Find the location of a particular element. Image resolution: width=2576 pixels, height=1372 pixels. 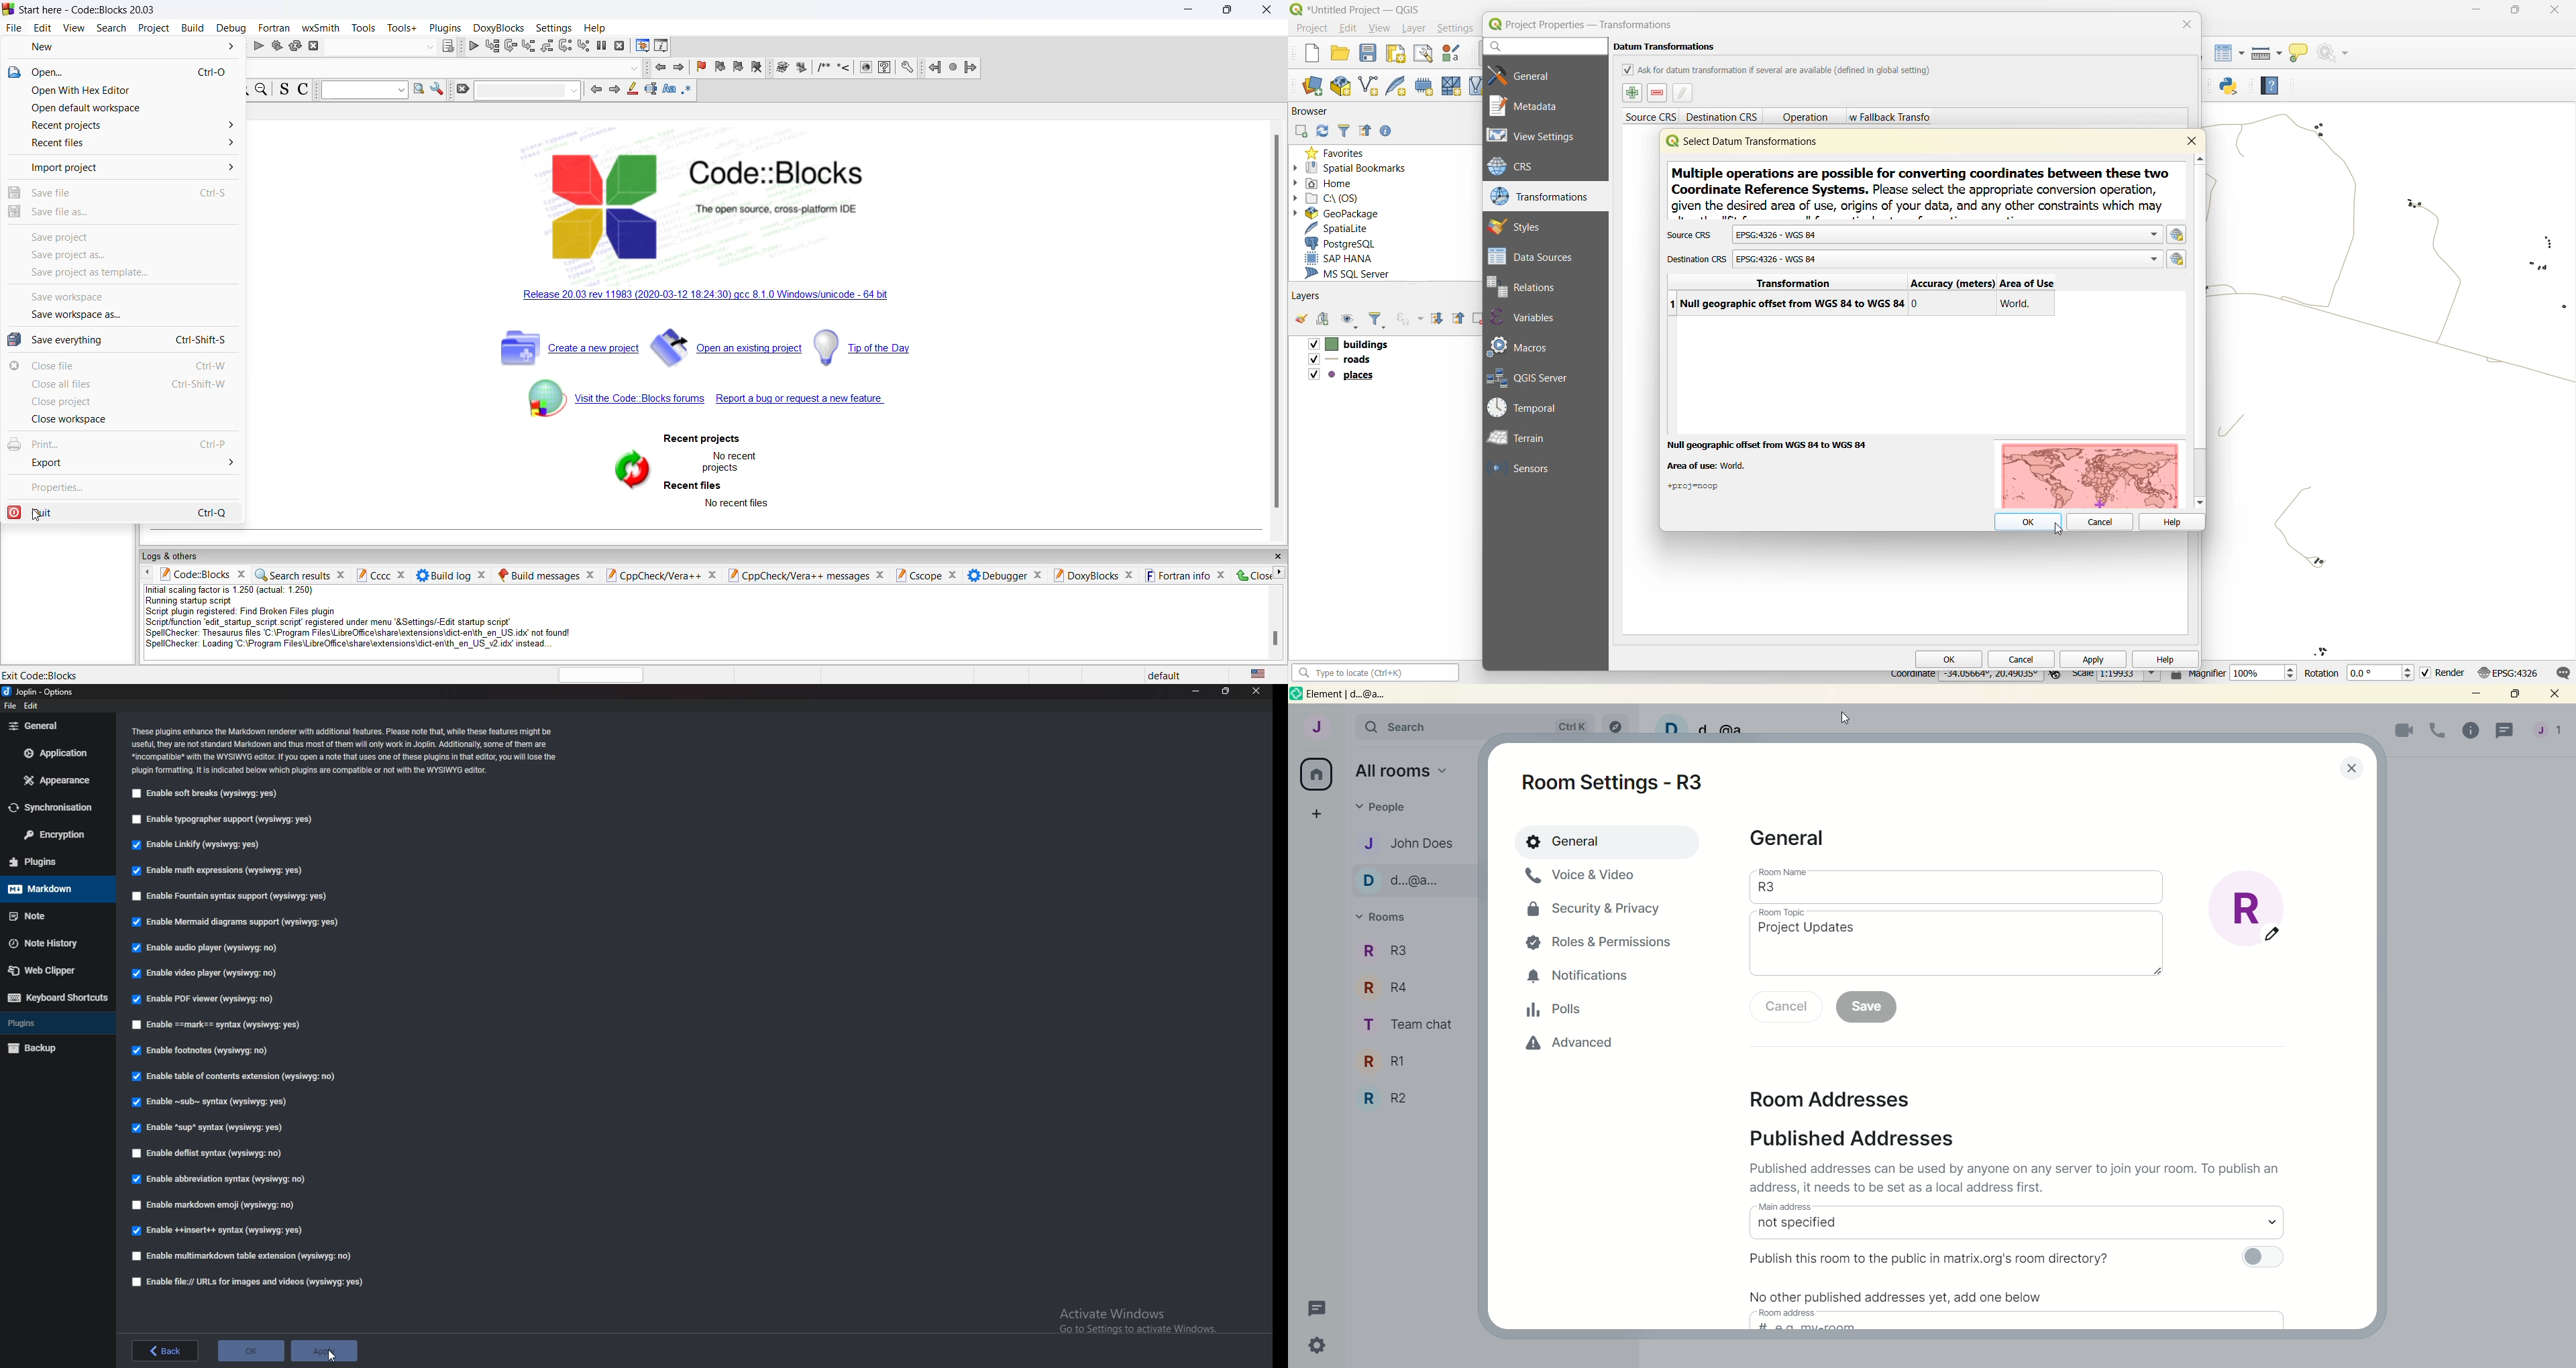

general is located at coordinates (57, 726).